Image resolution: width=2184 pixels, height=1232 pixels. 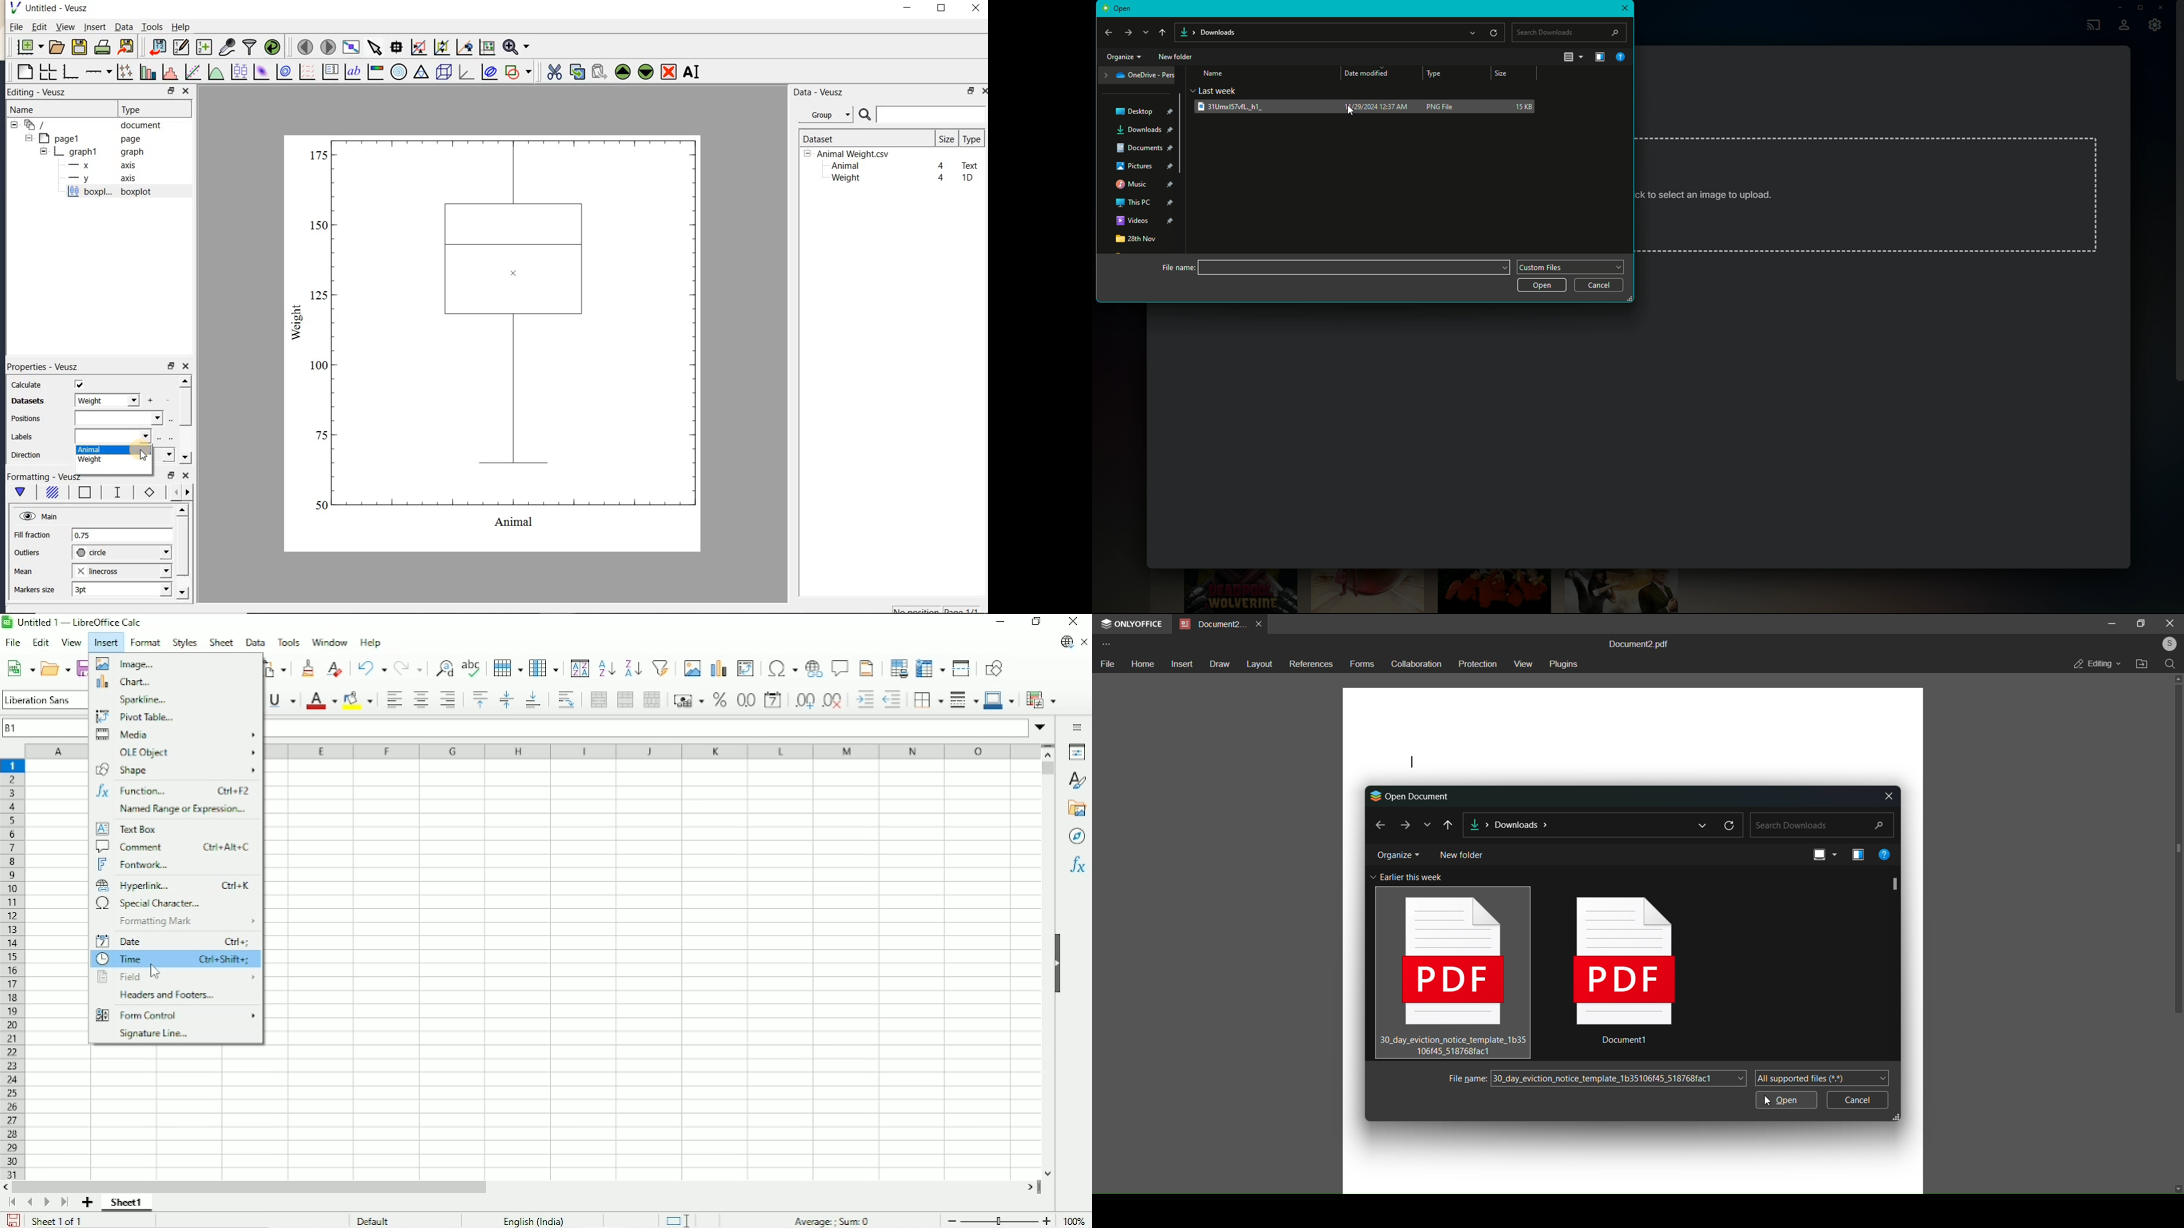 What do you see at coordinates (599, 700) in the screenshot?
I see `Merge and center` at bounding box center [599, 700].